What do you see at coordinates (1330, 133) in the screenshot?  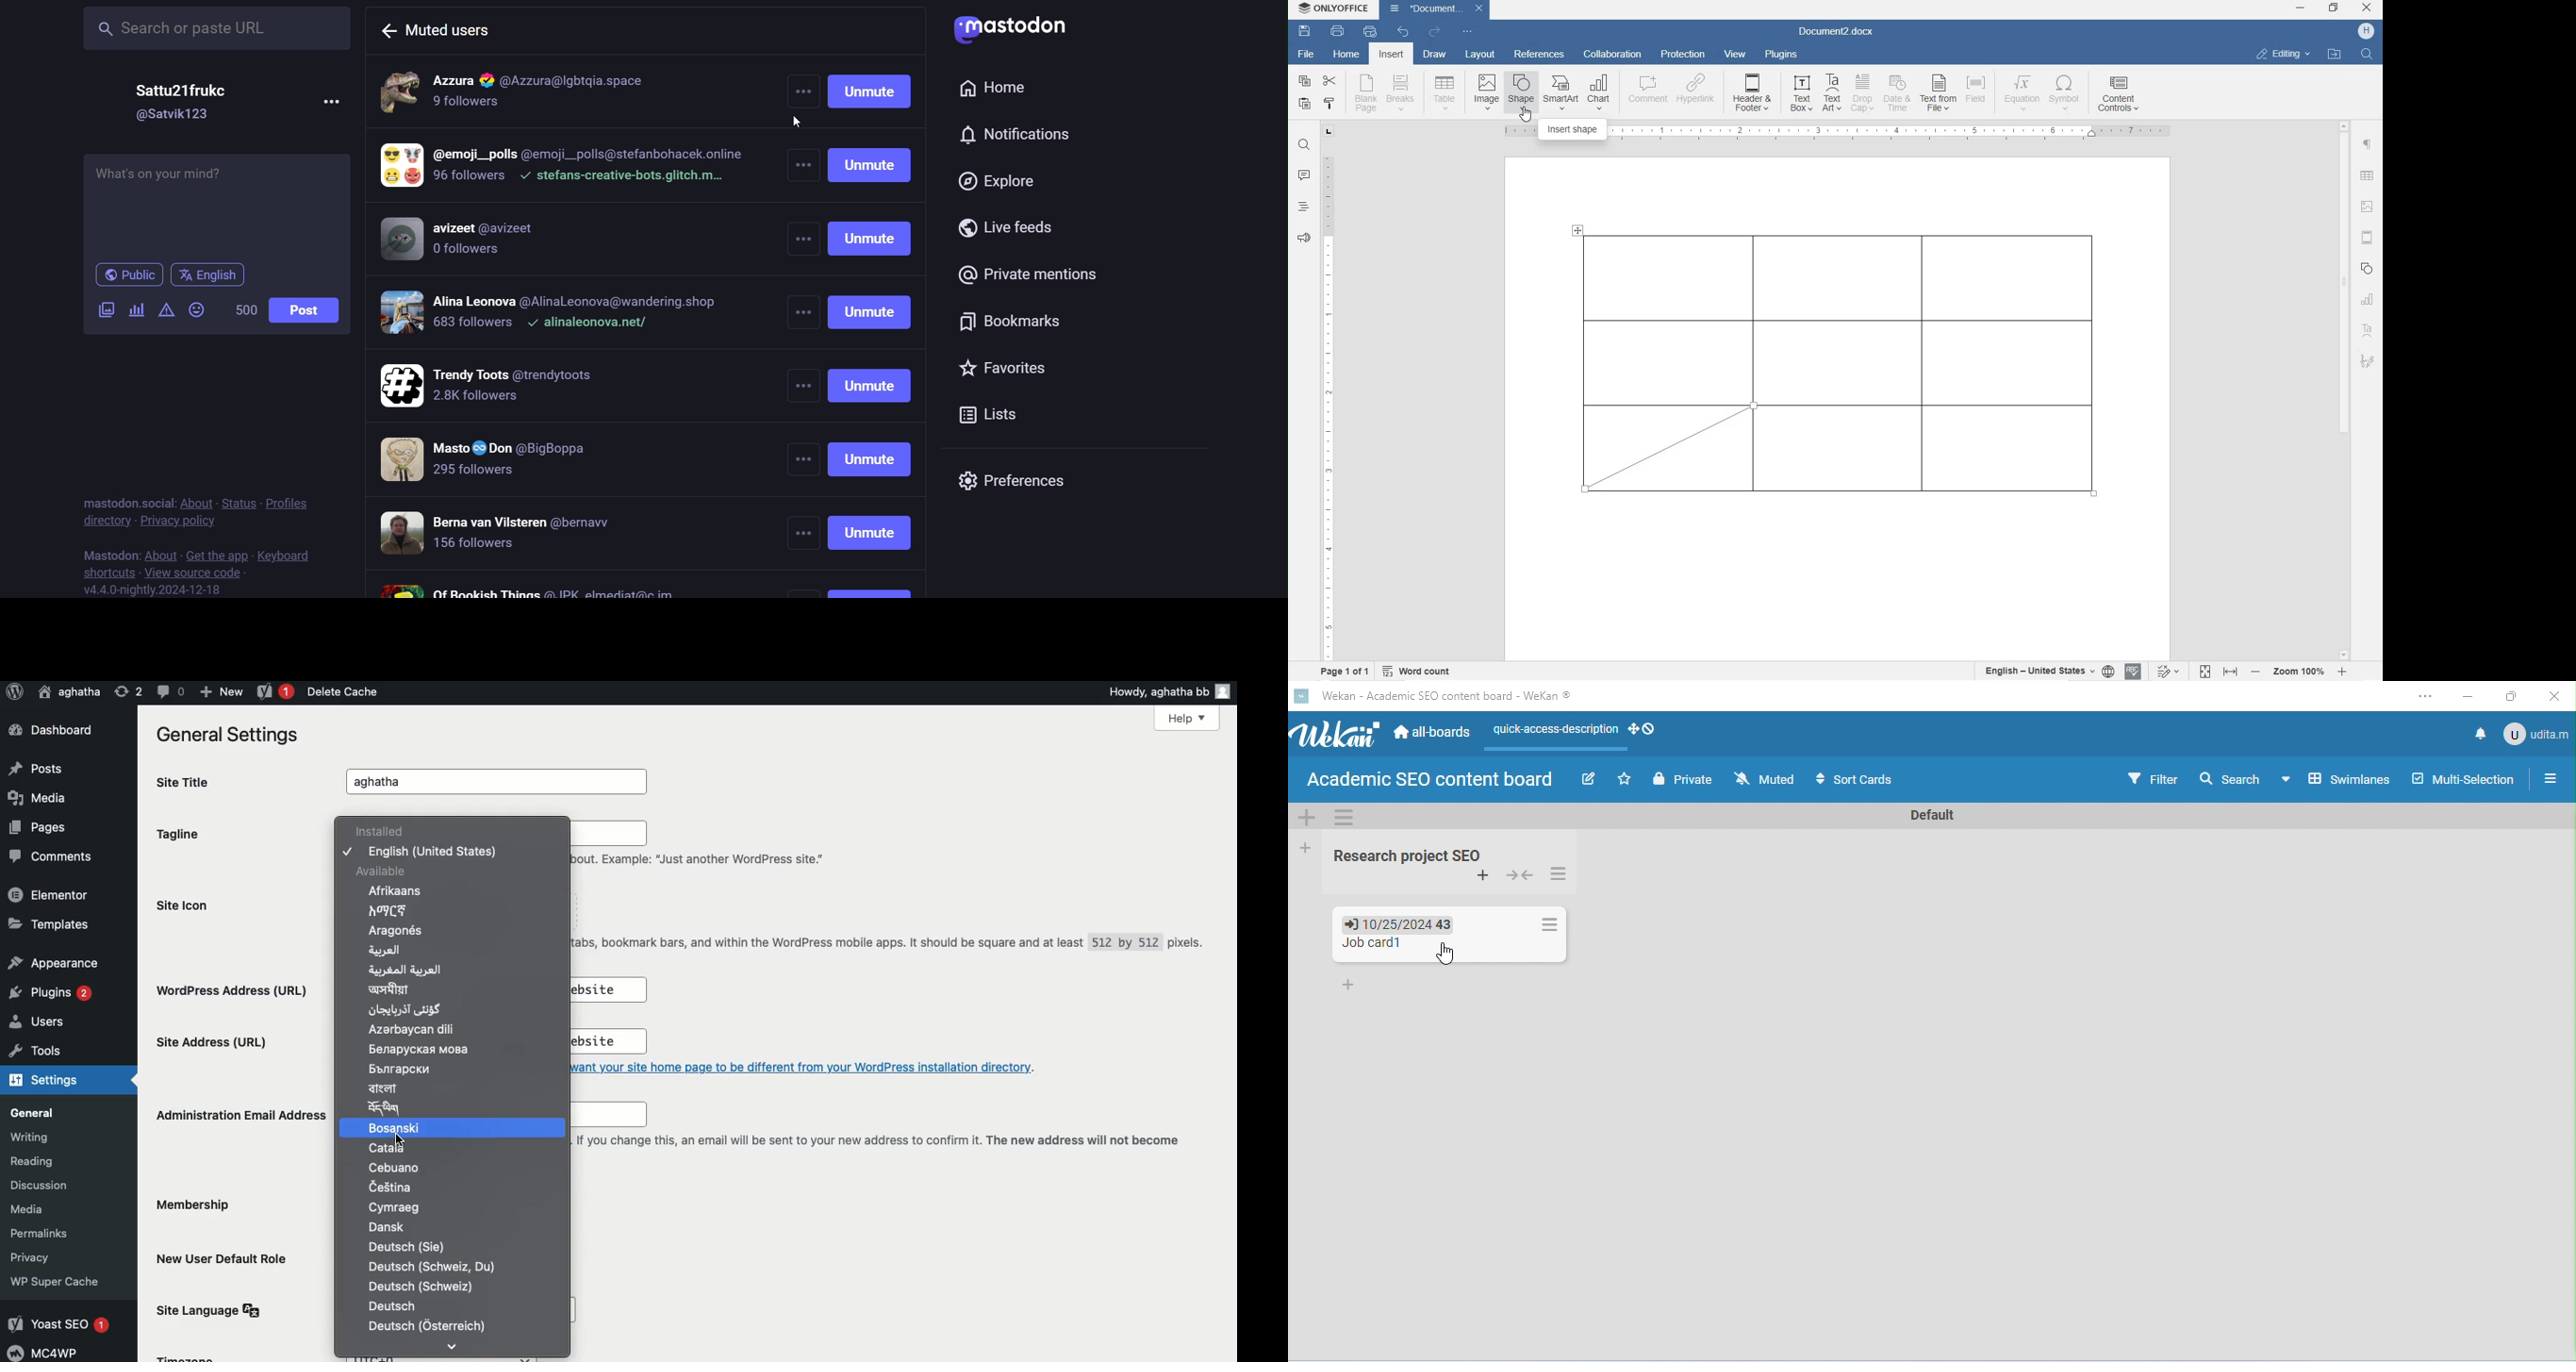 I see `tab` at bounding box center [1330, 133].